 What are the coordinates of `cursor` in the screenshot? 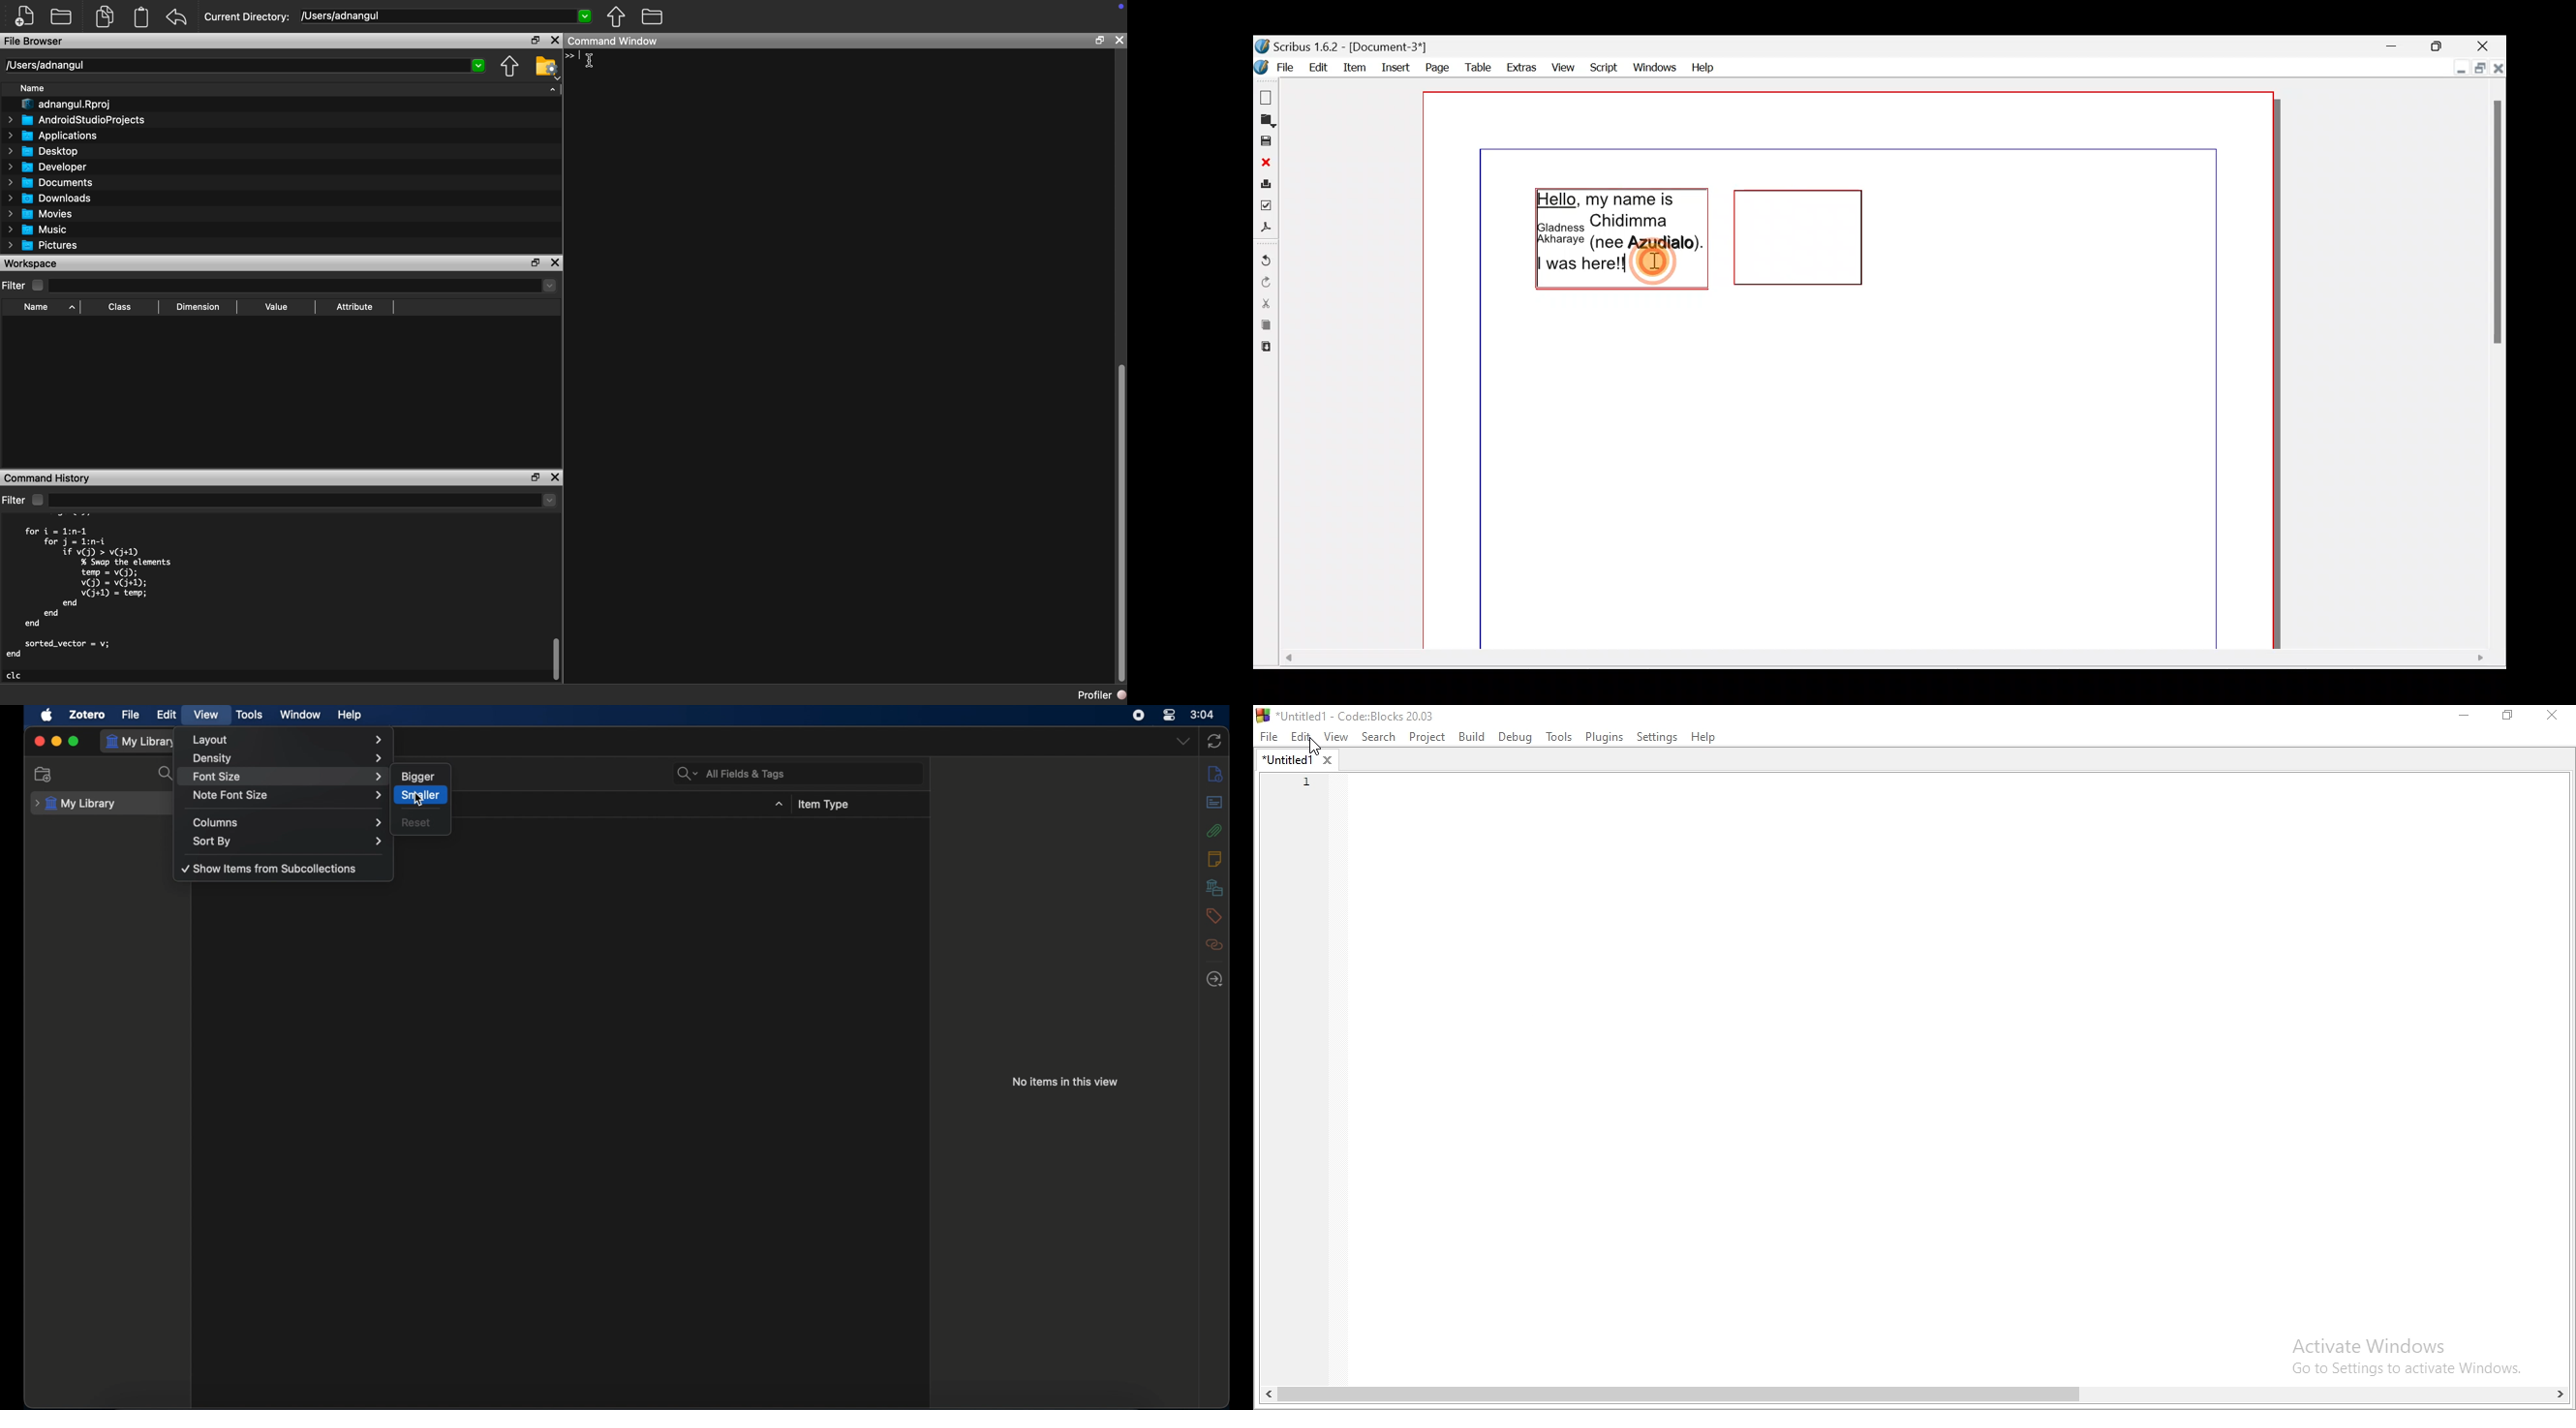 It's located at (1316, 747).